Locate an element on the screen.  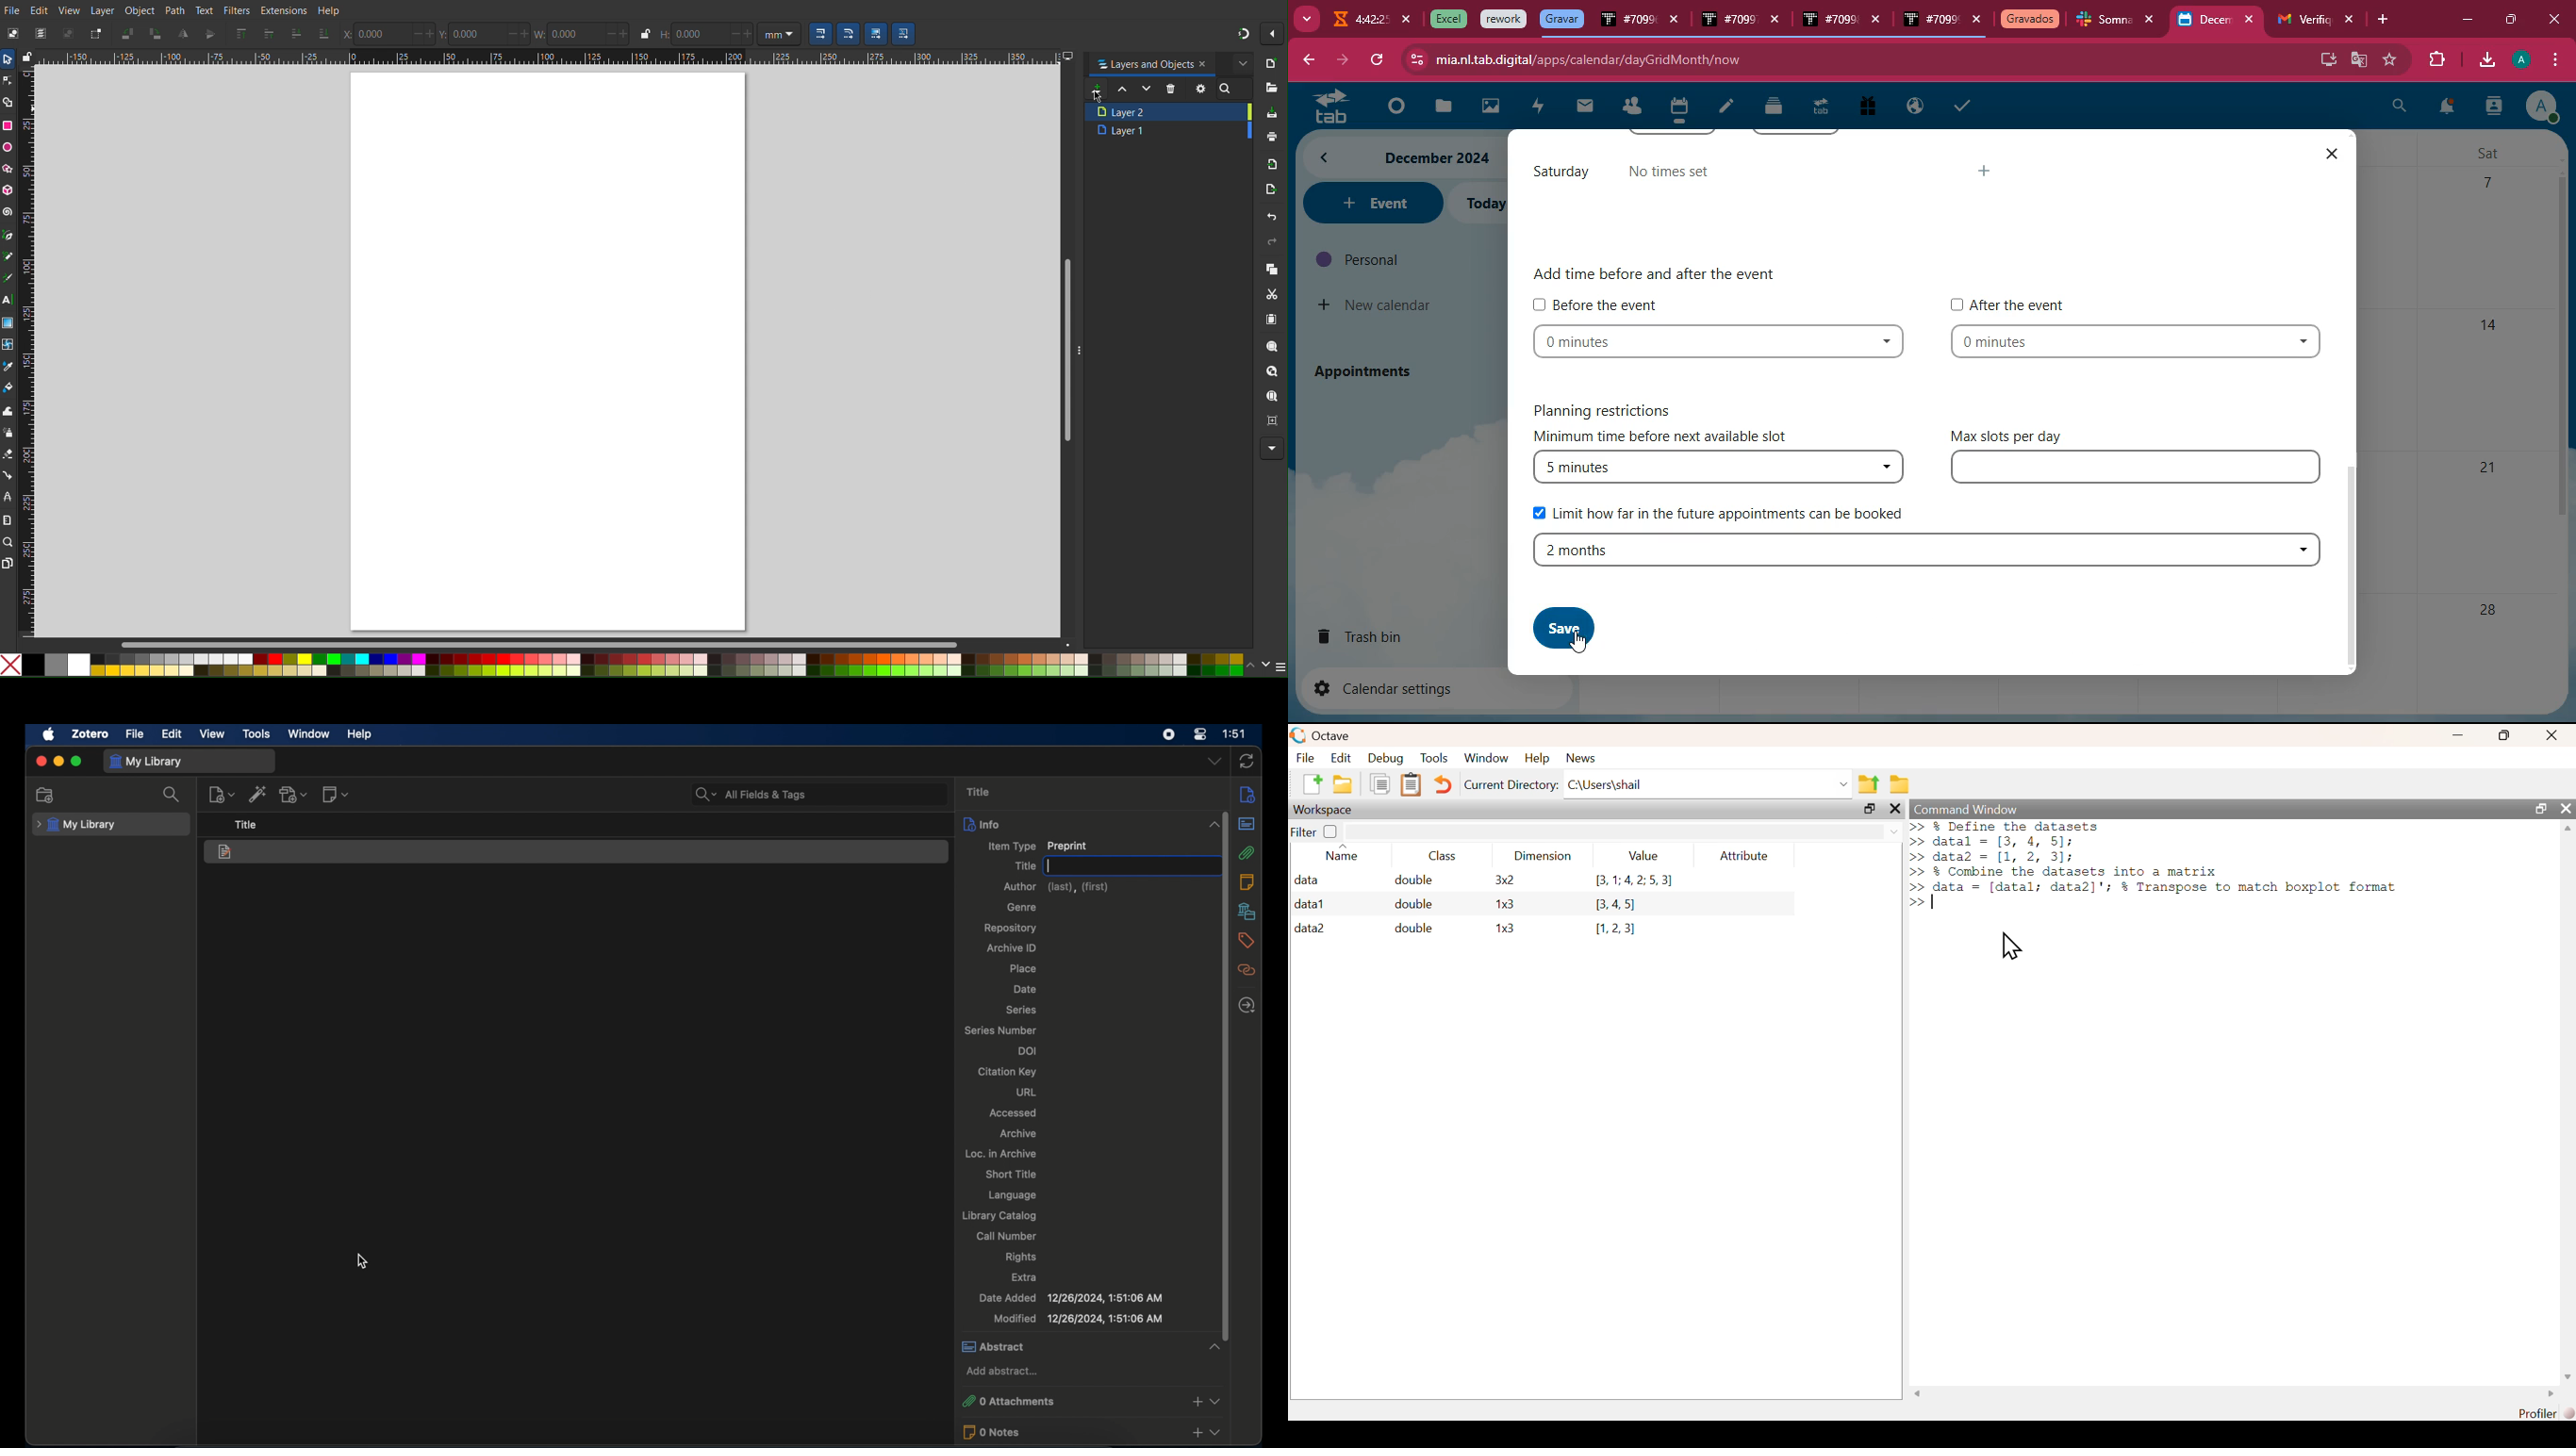
new item is located at coordinates (221, 794).